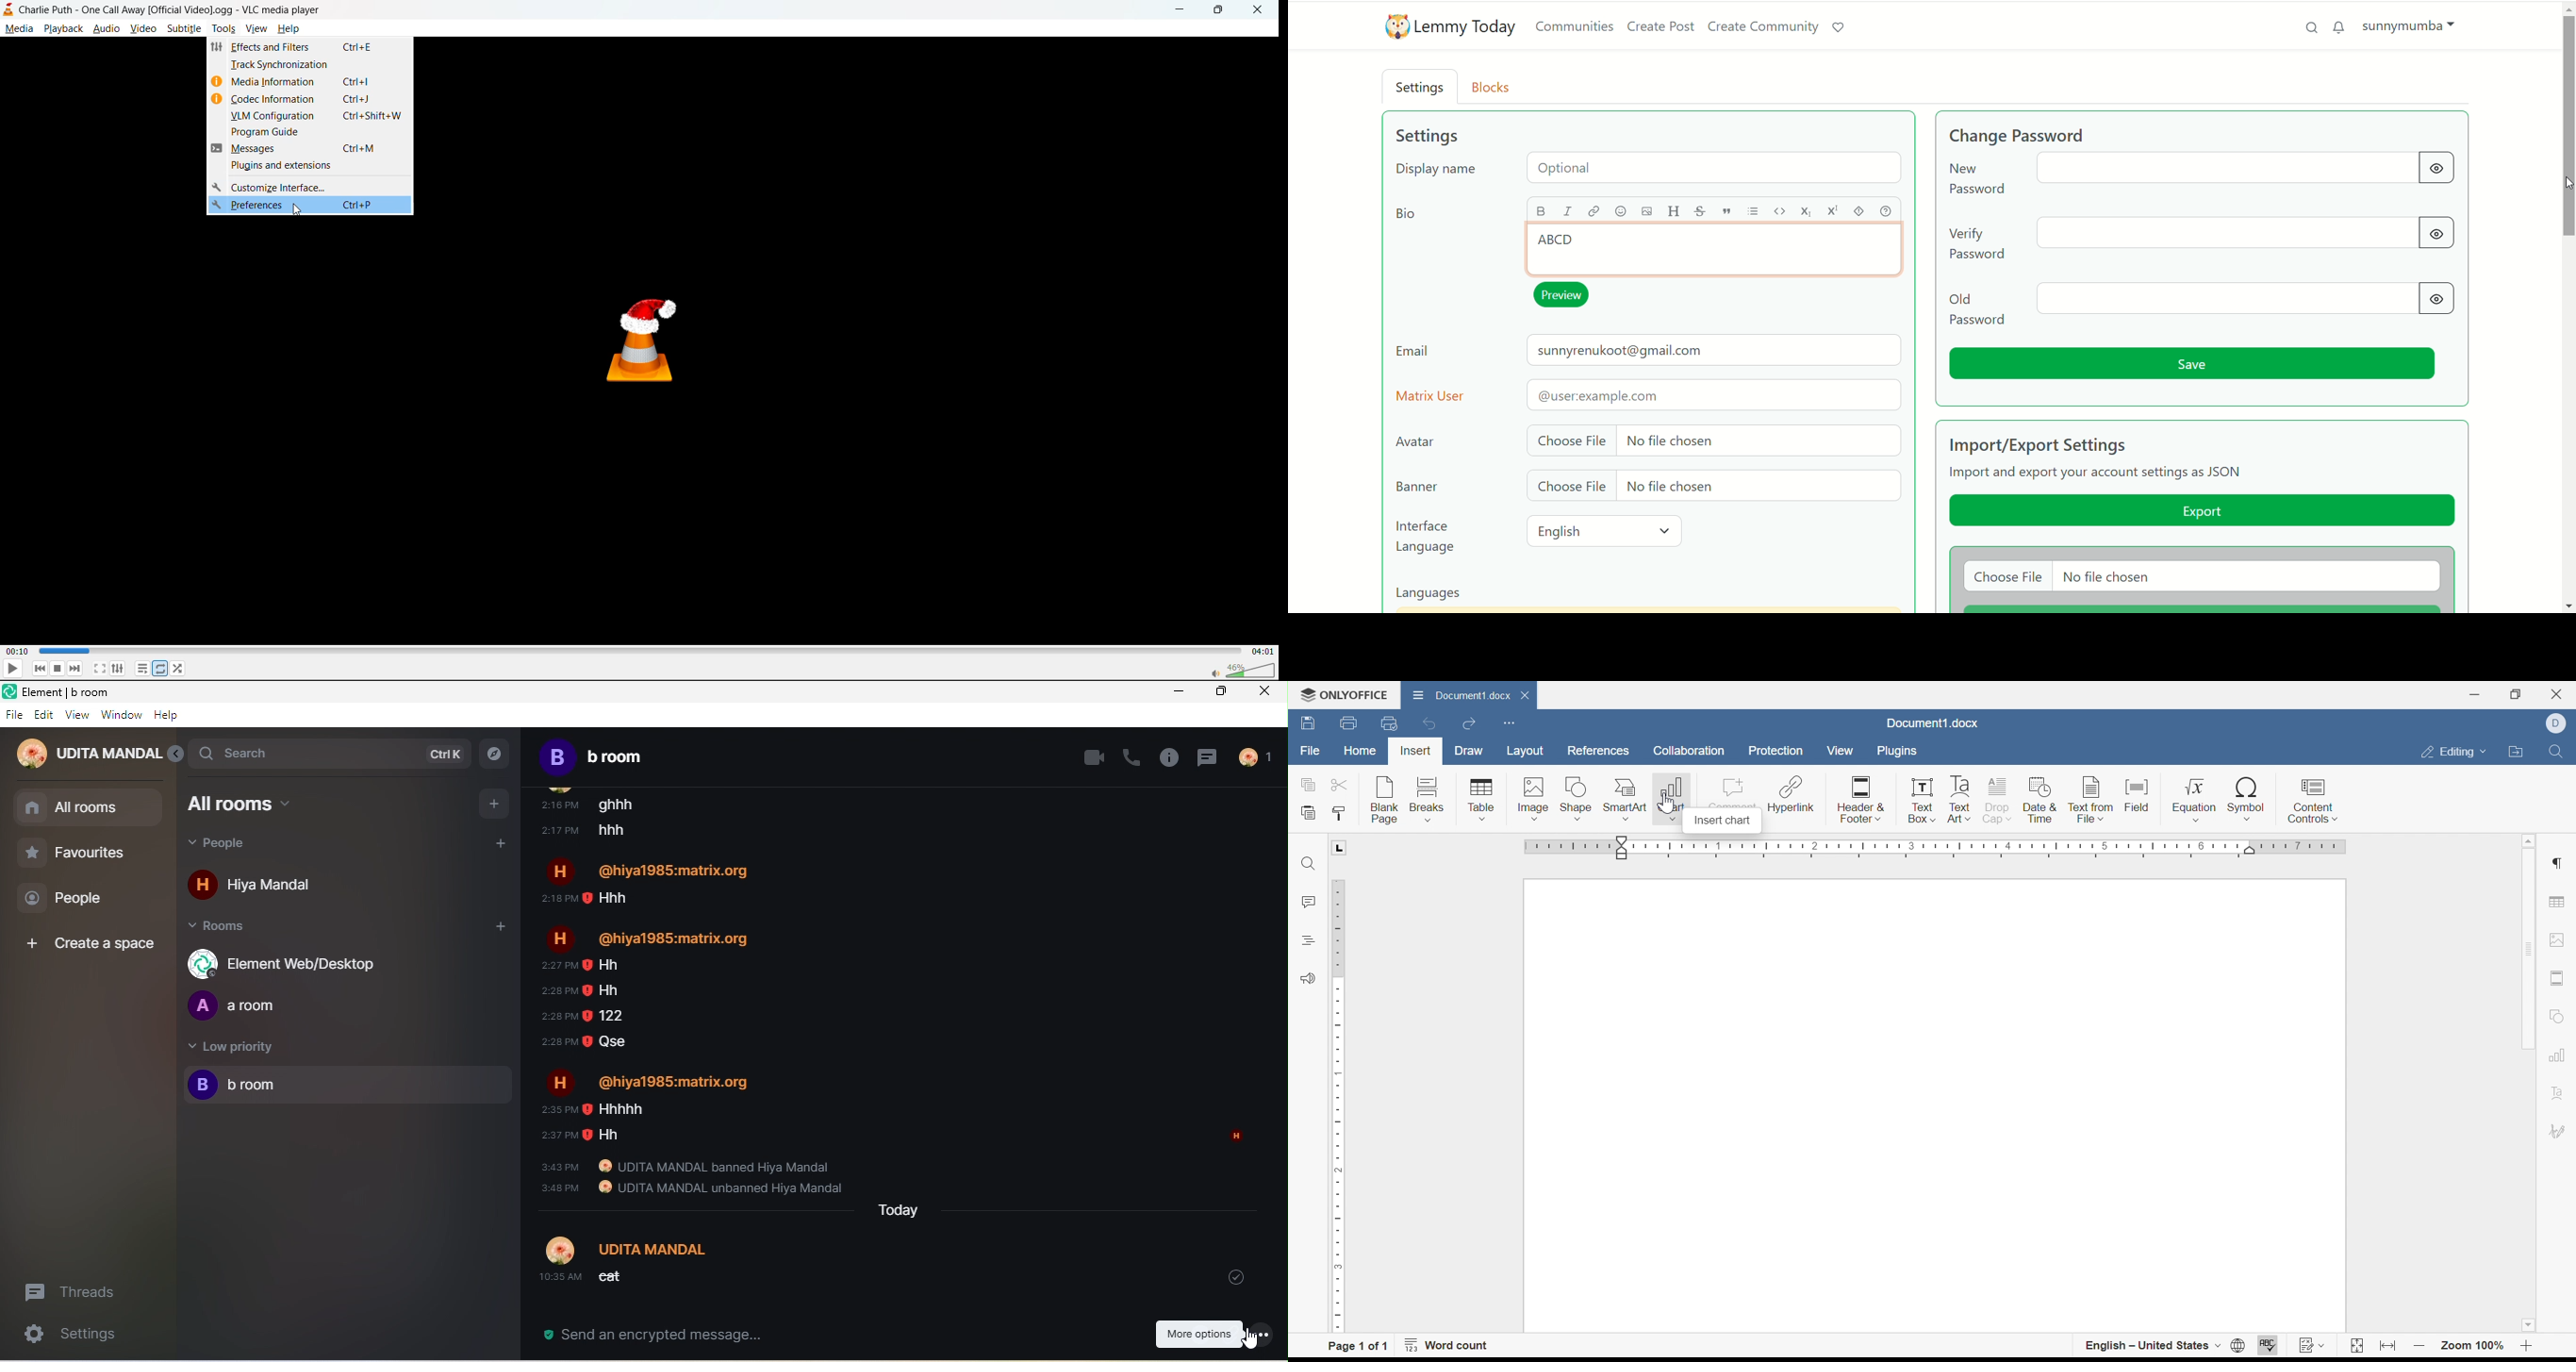  I want to click on threads, so click(1207, 756).